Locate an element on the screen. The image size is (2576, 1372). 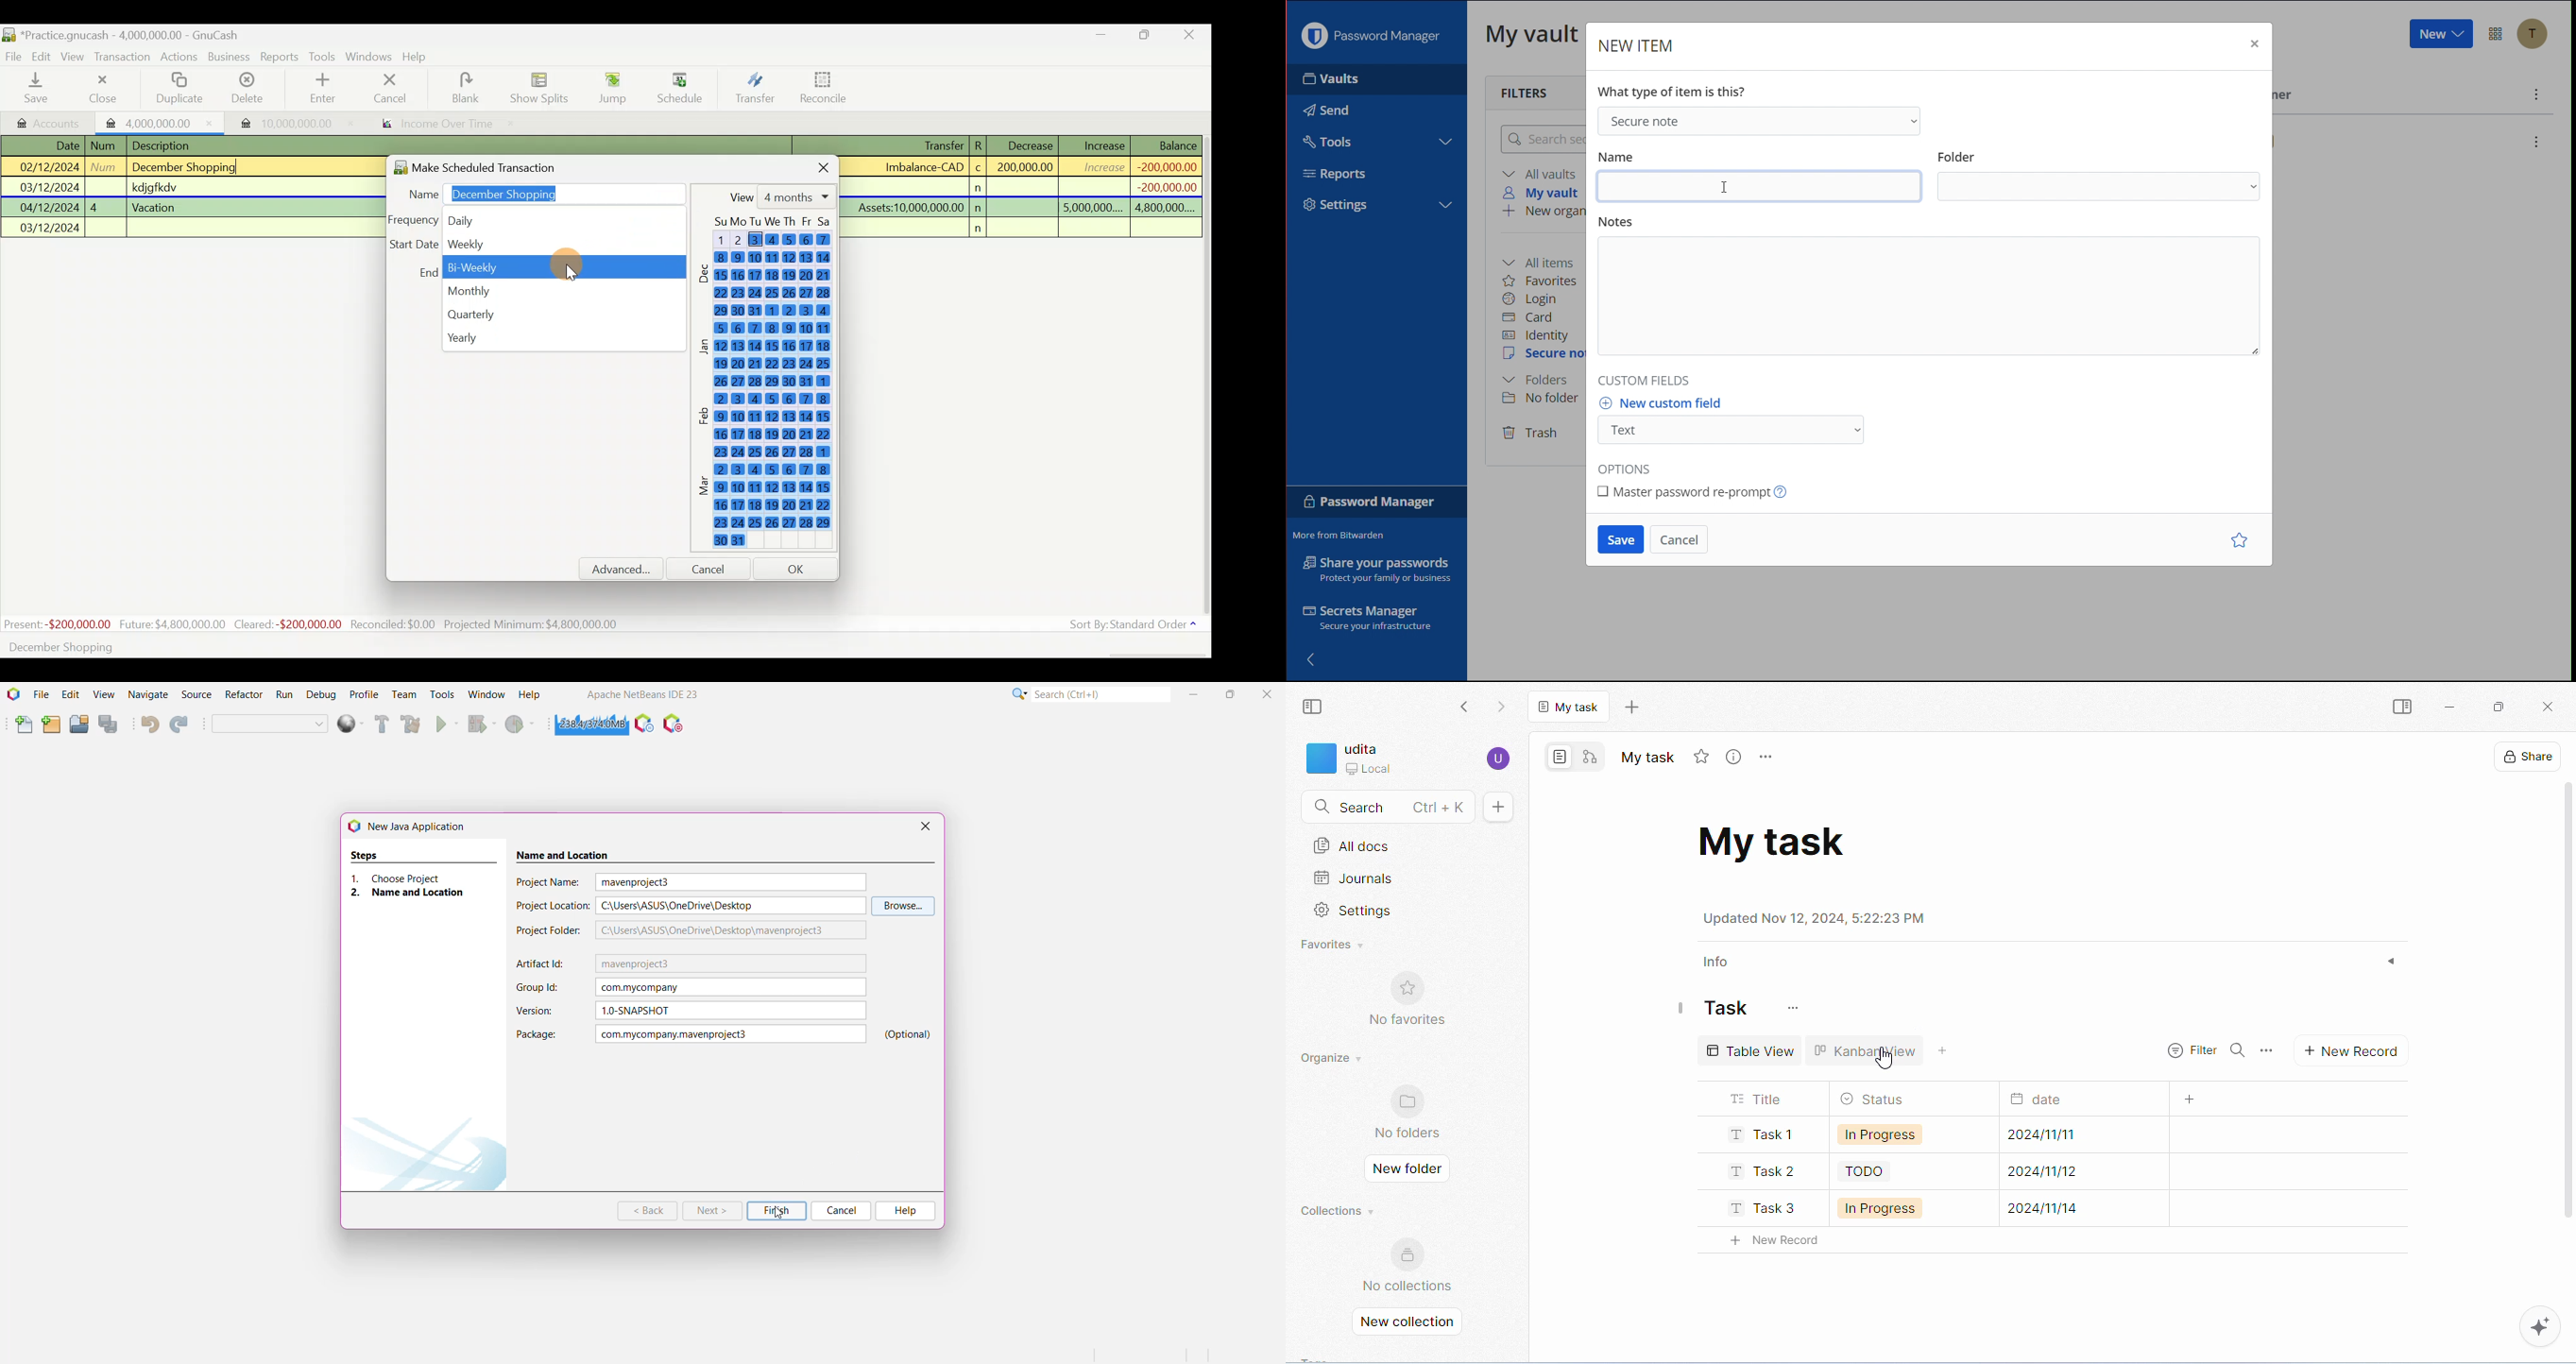
expand is located at coordinates (2391, 963).